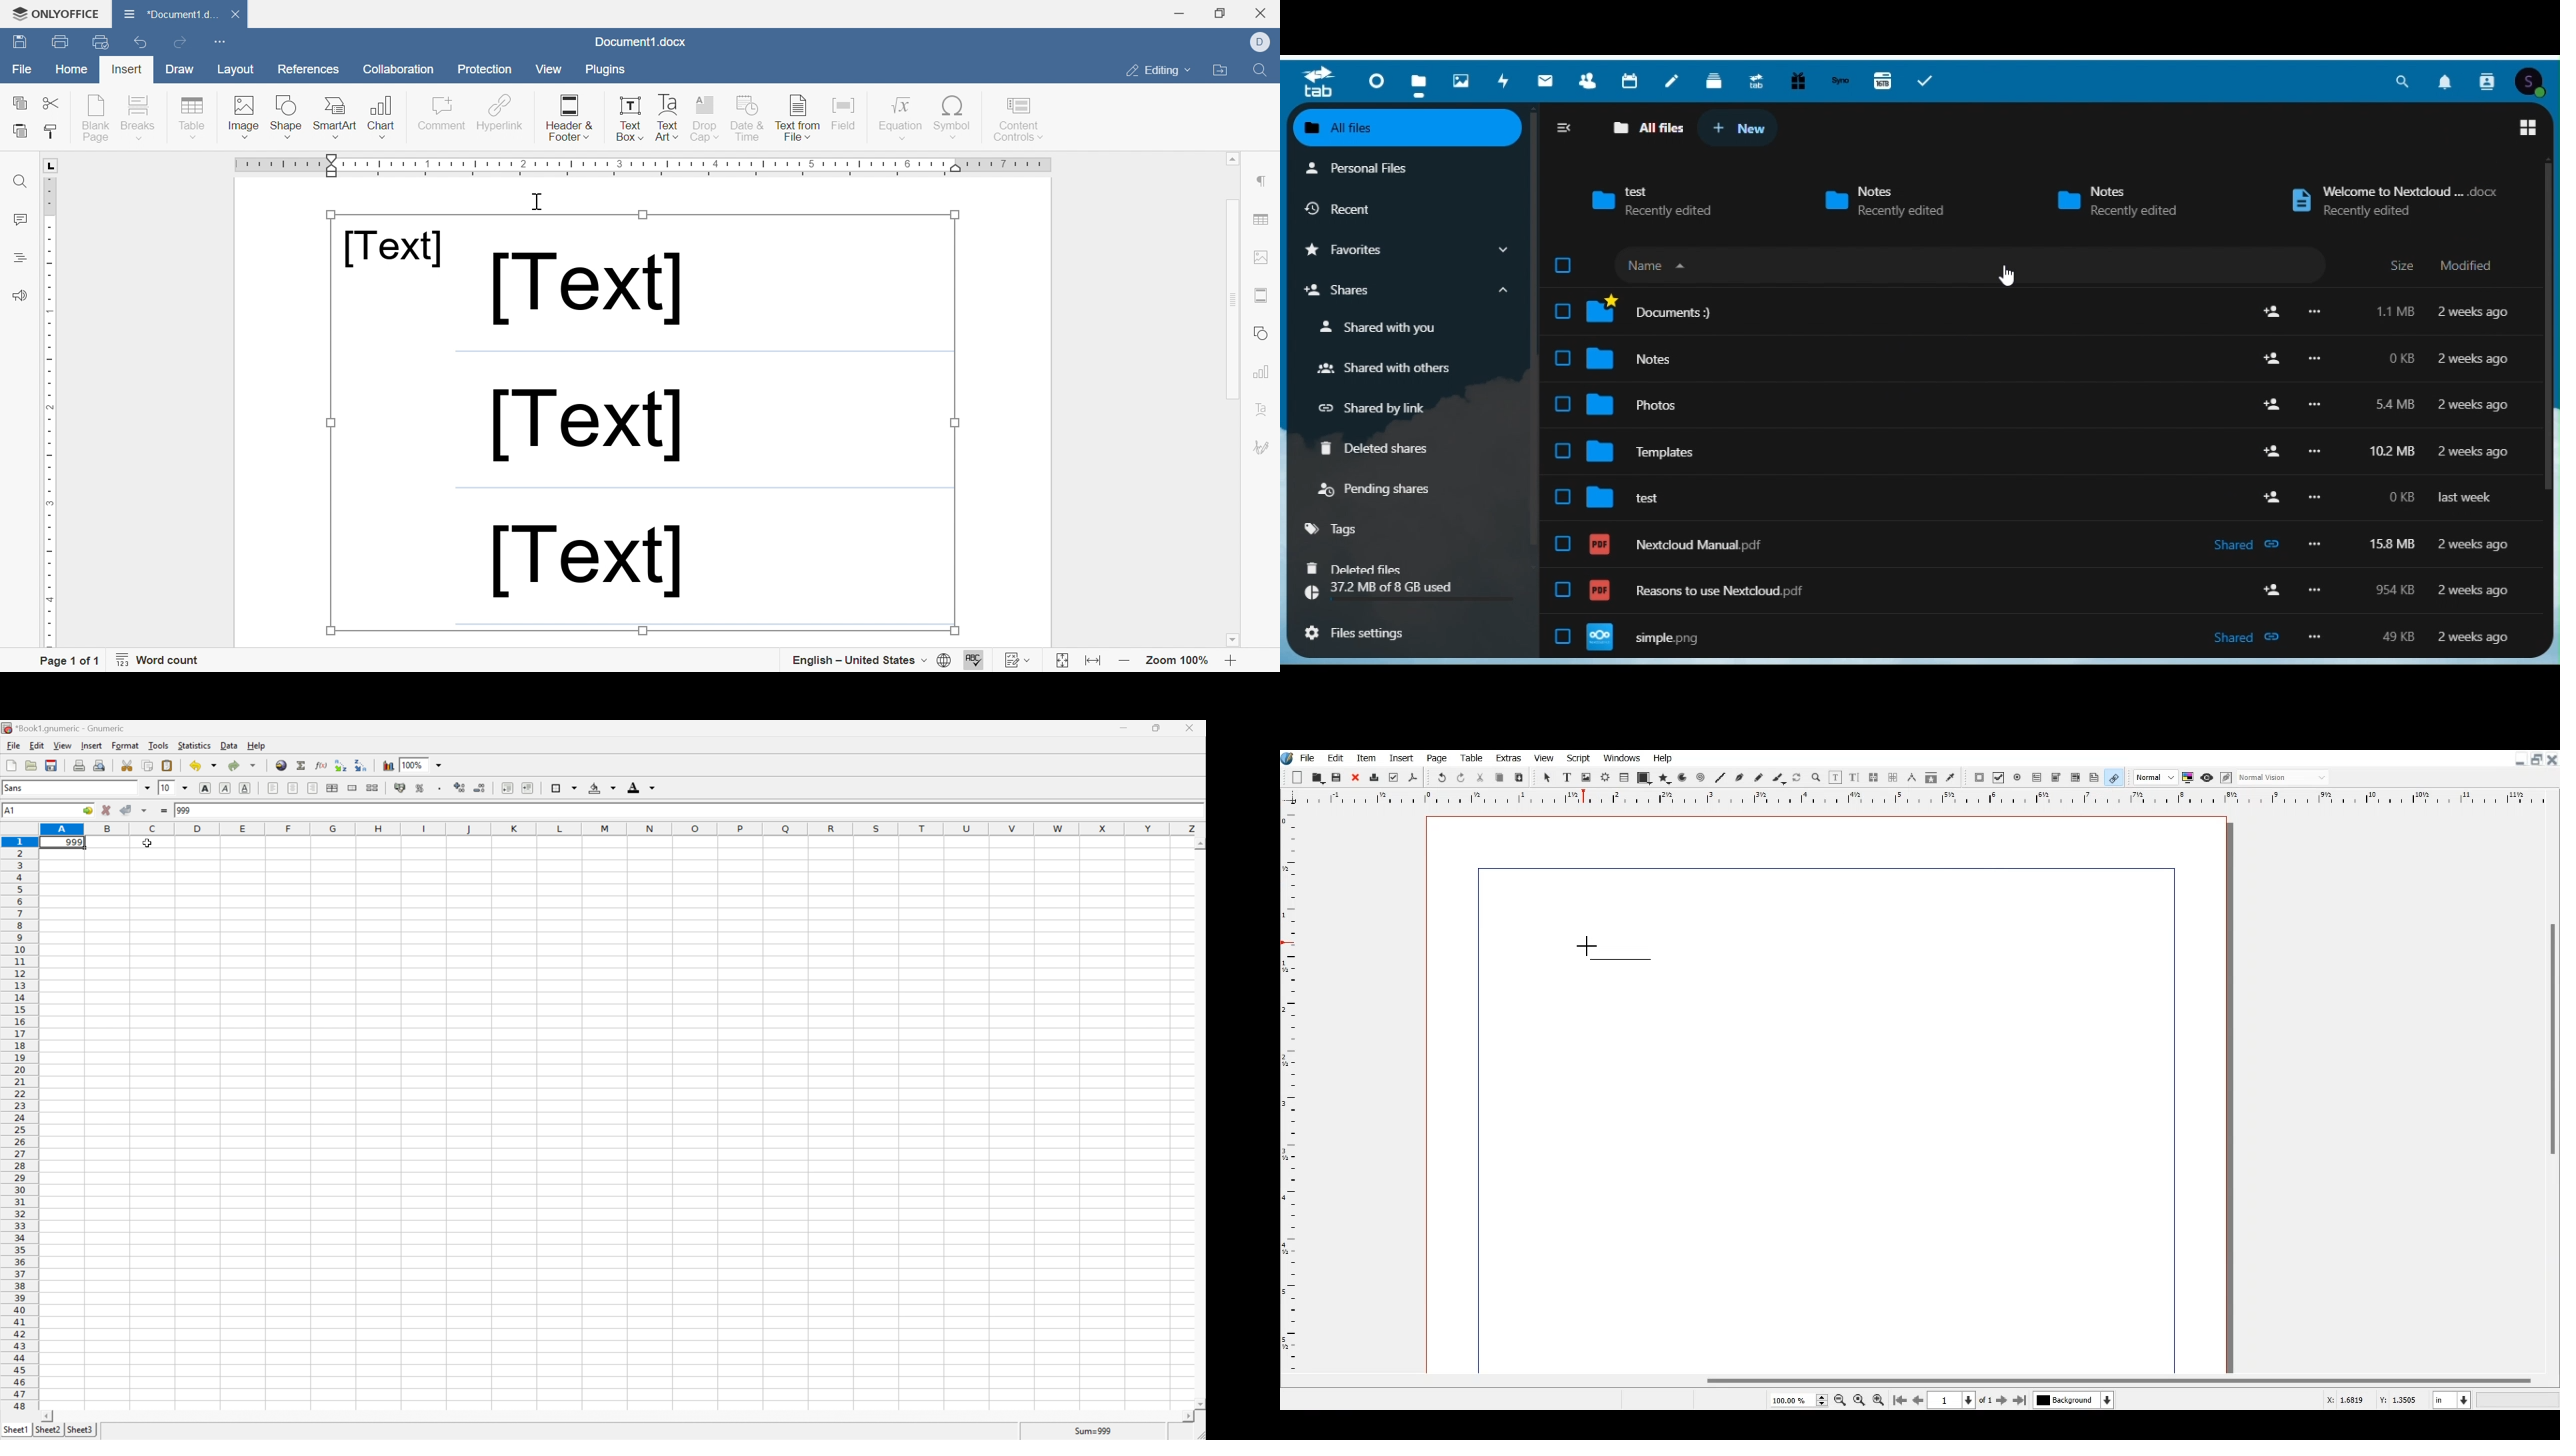 This screenshot has height=1456, width=2576. What do you see at coordinates (242, 765) in the screenshot?
I see `redo` at bounding box center [242, 765].